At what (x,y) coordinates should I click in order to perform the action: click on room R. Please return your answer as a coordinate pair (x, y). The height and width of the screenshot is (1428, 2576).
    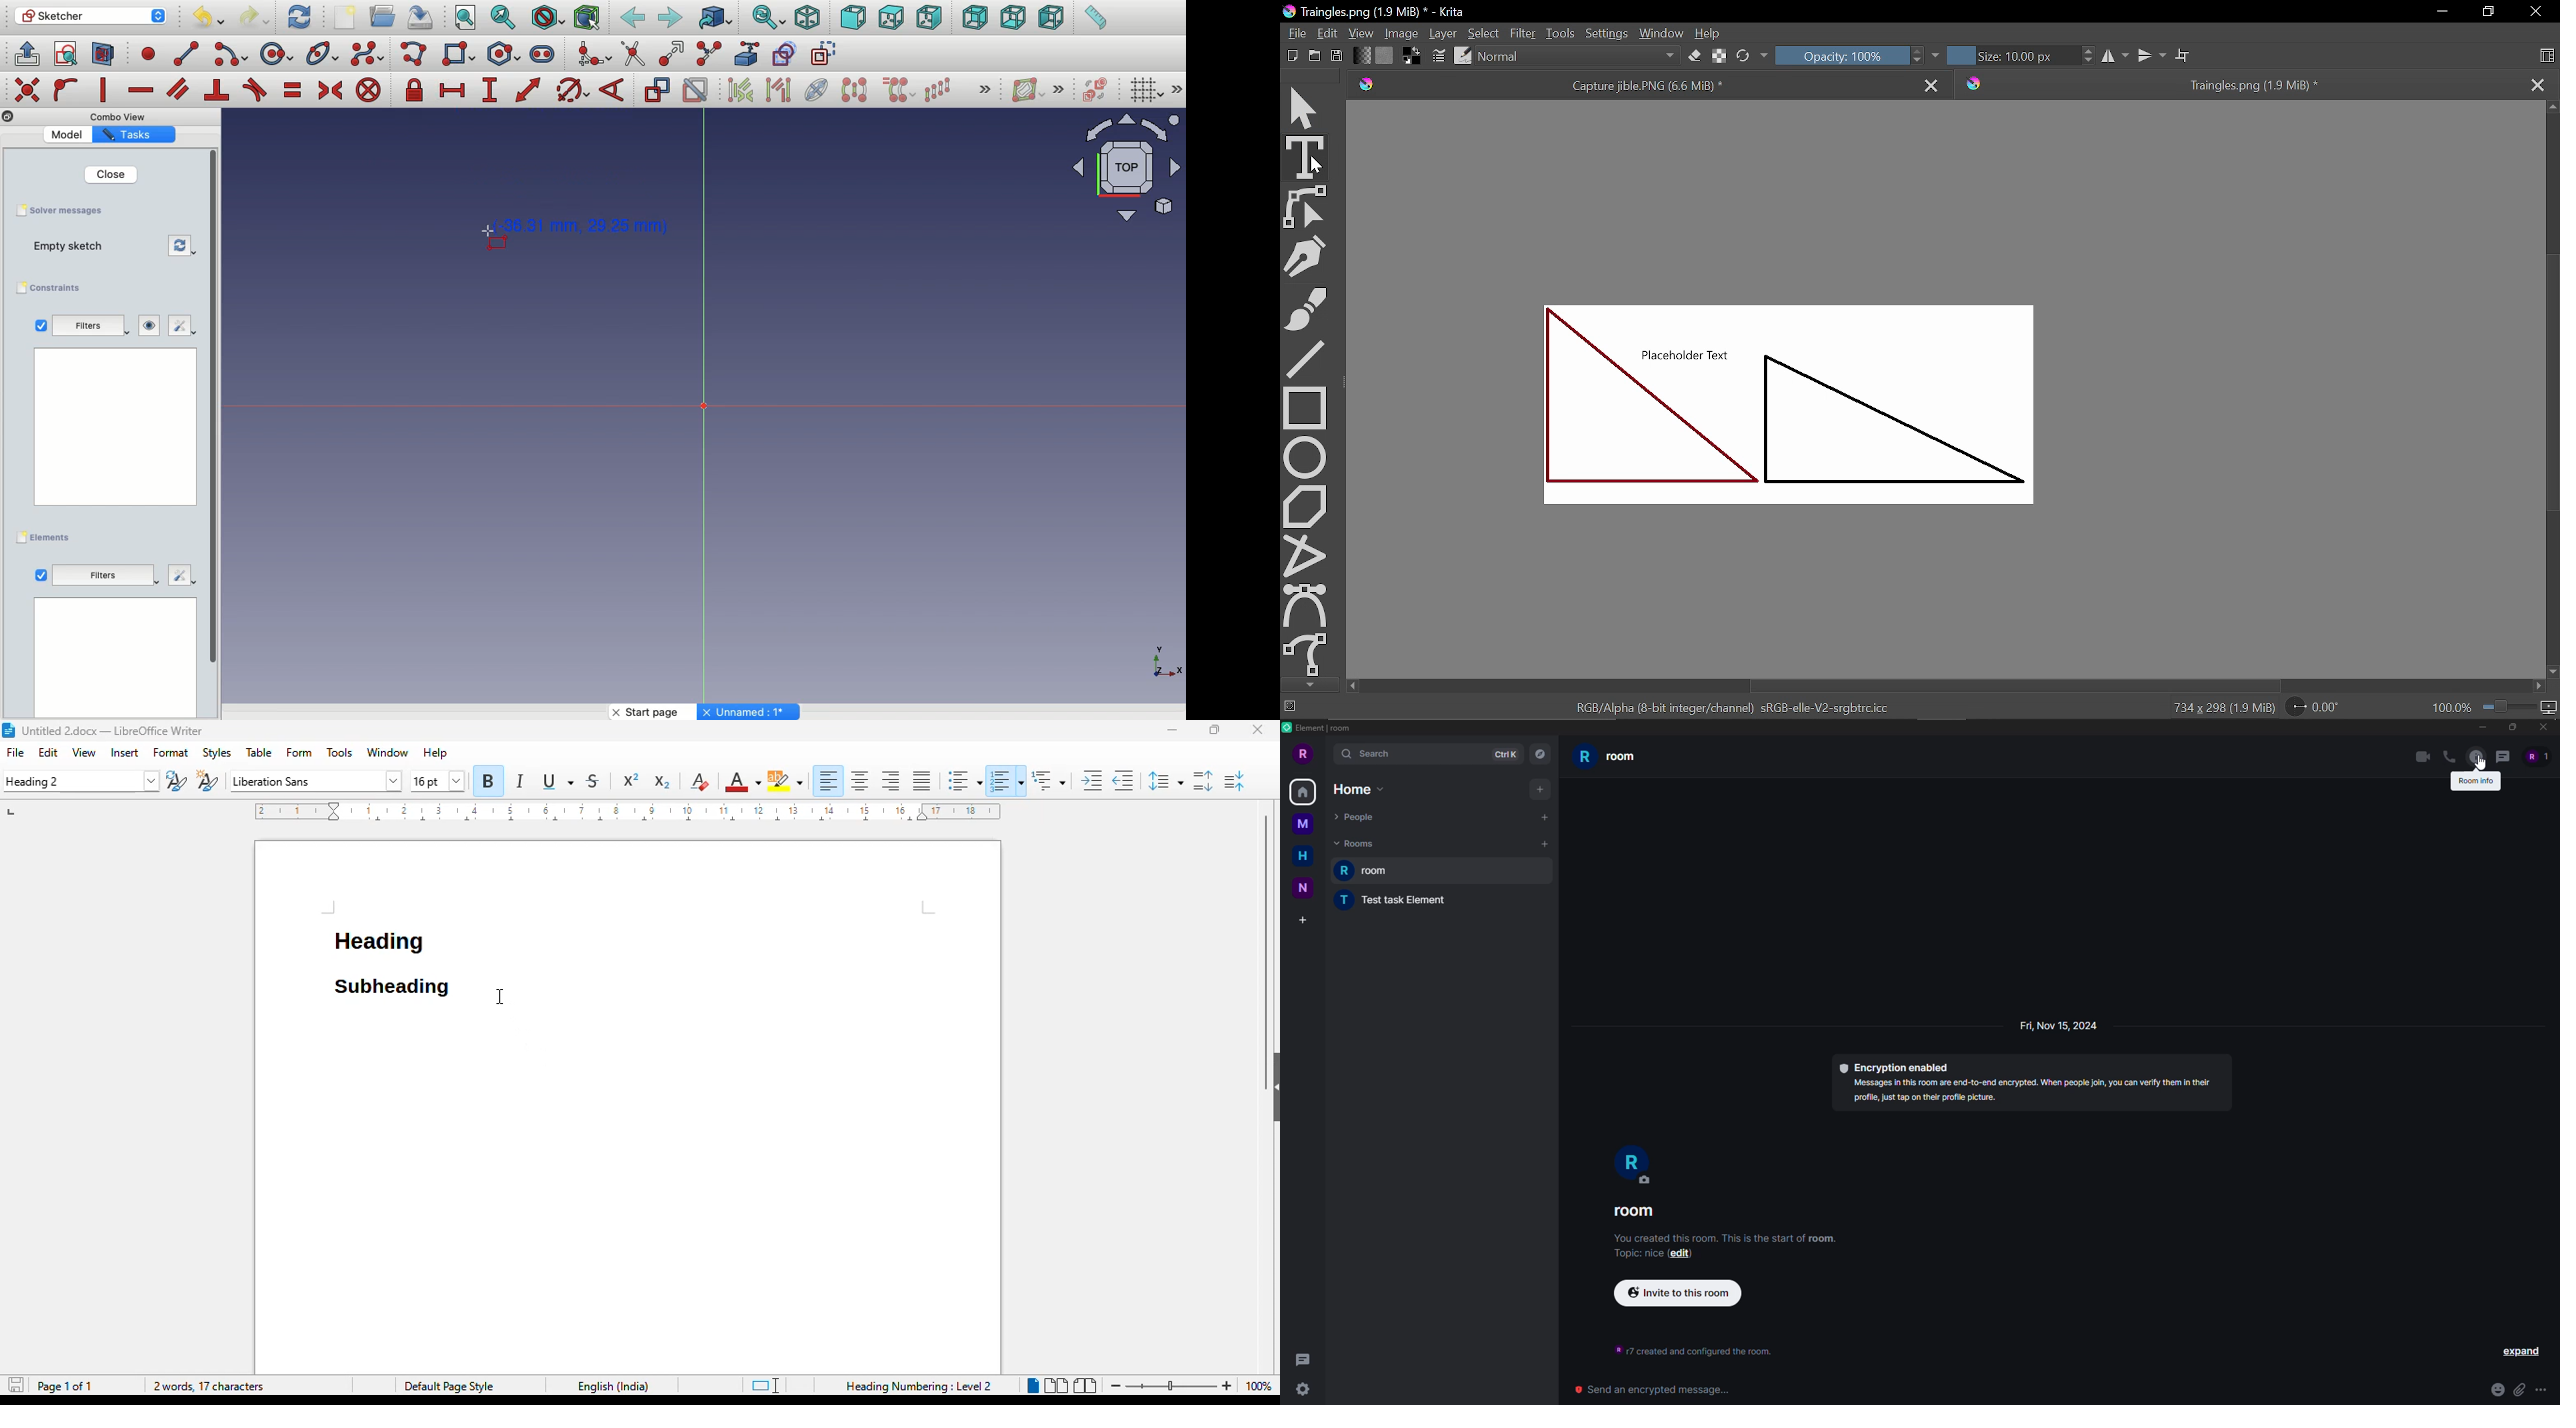
    Looking at the image, I should click on (1634, 1166).